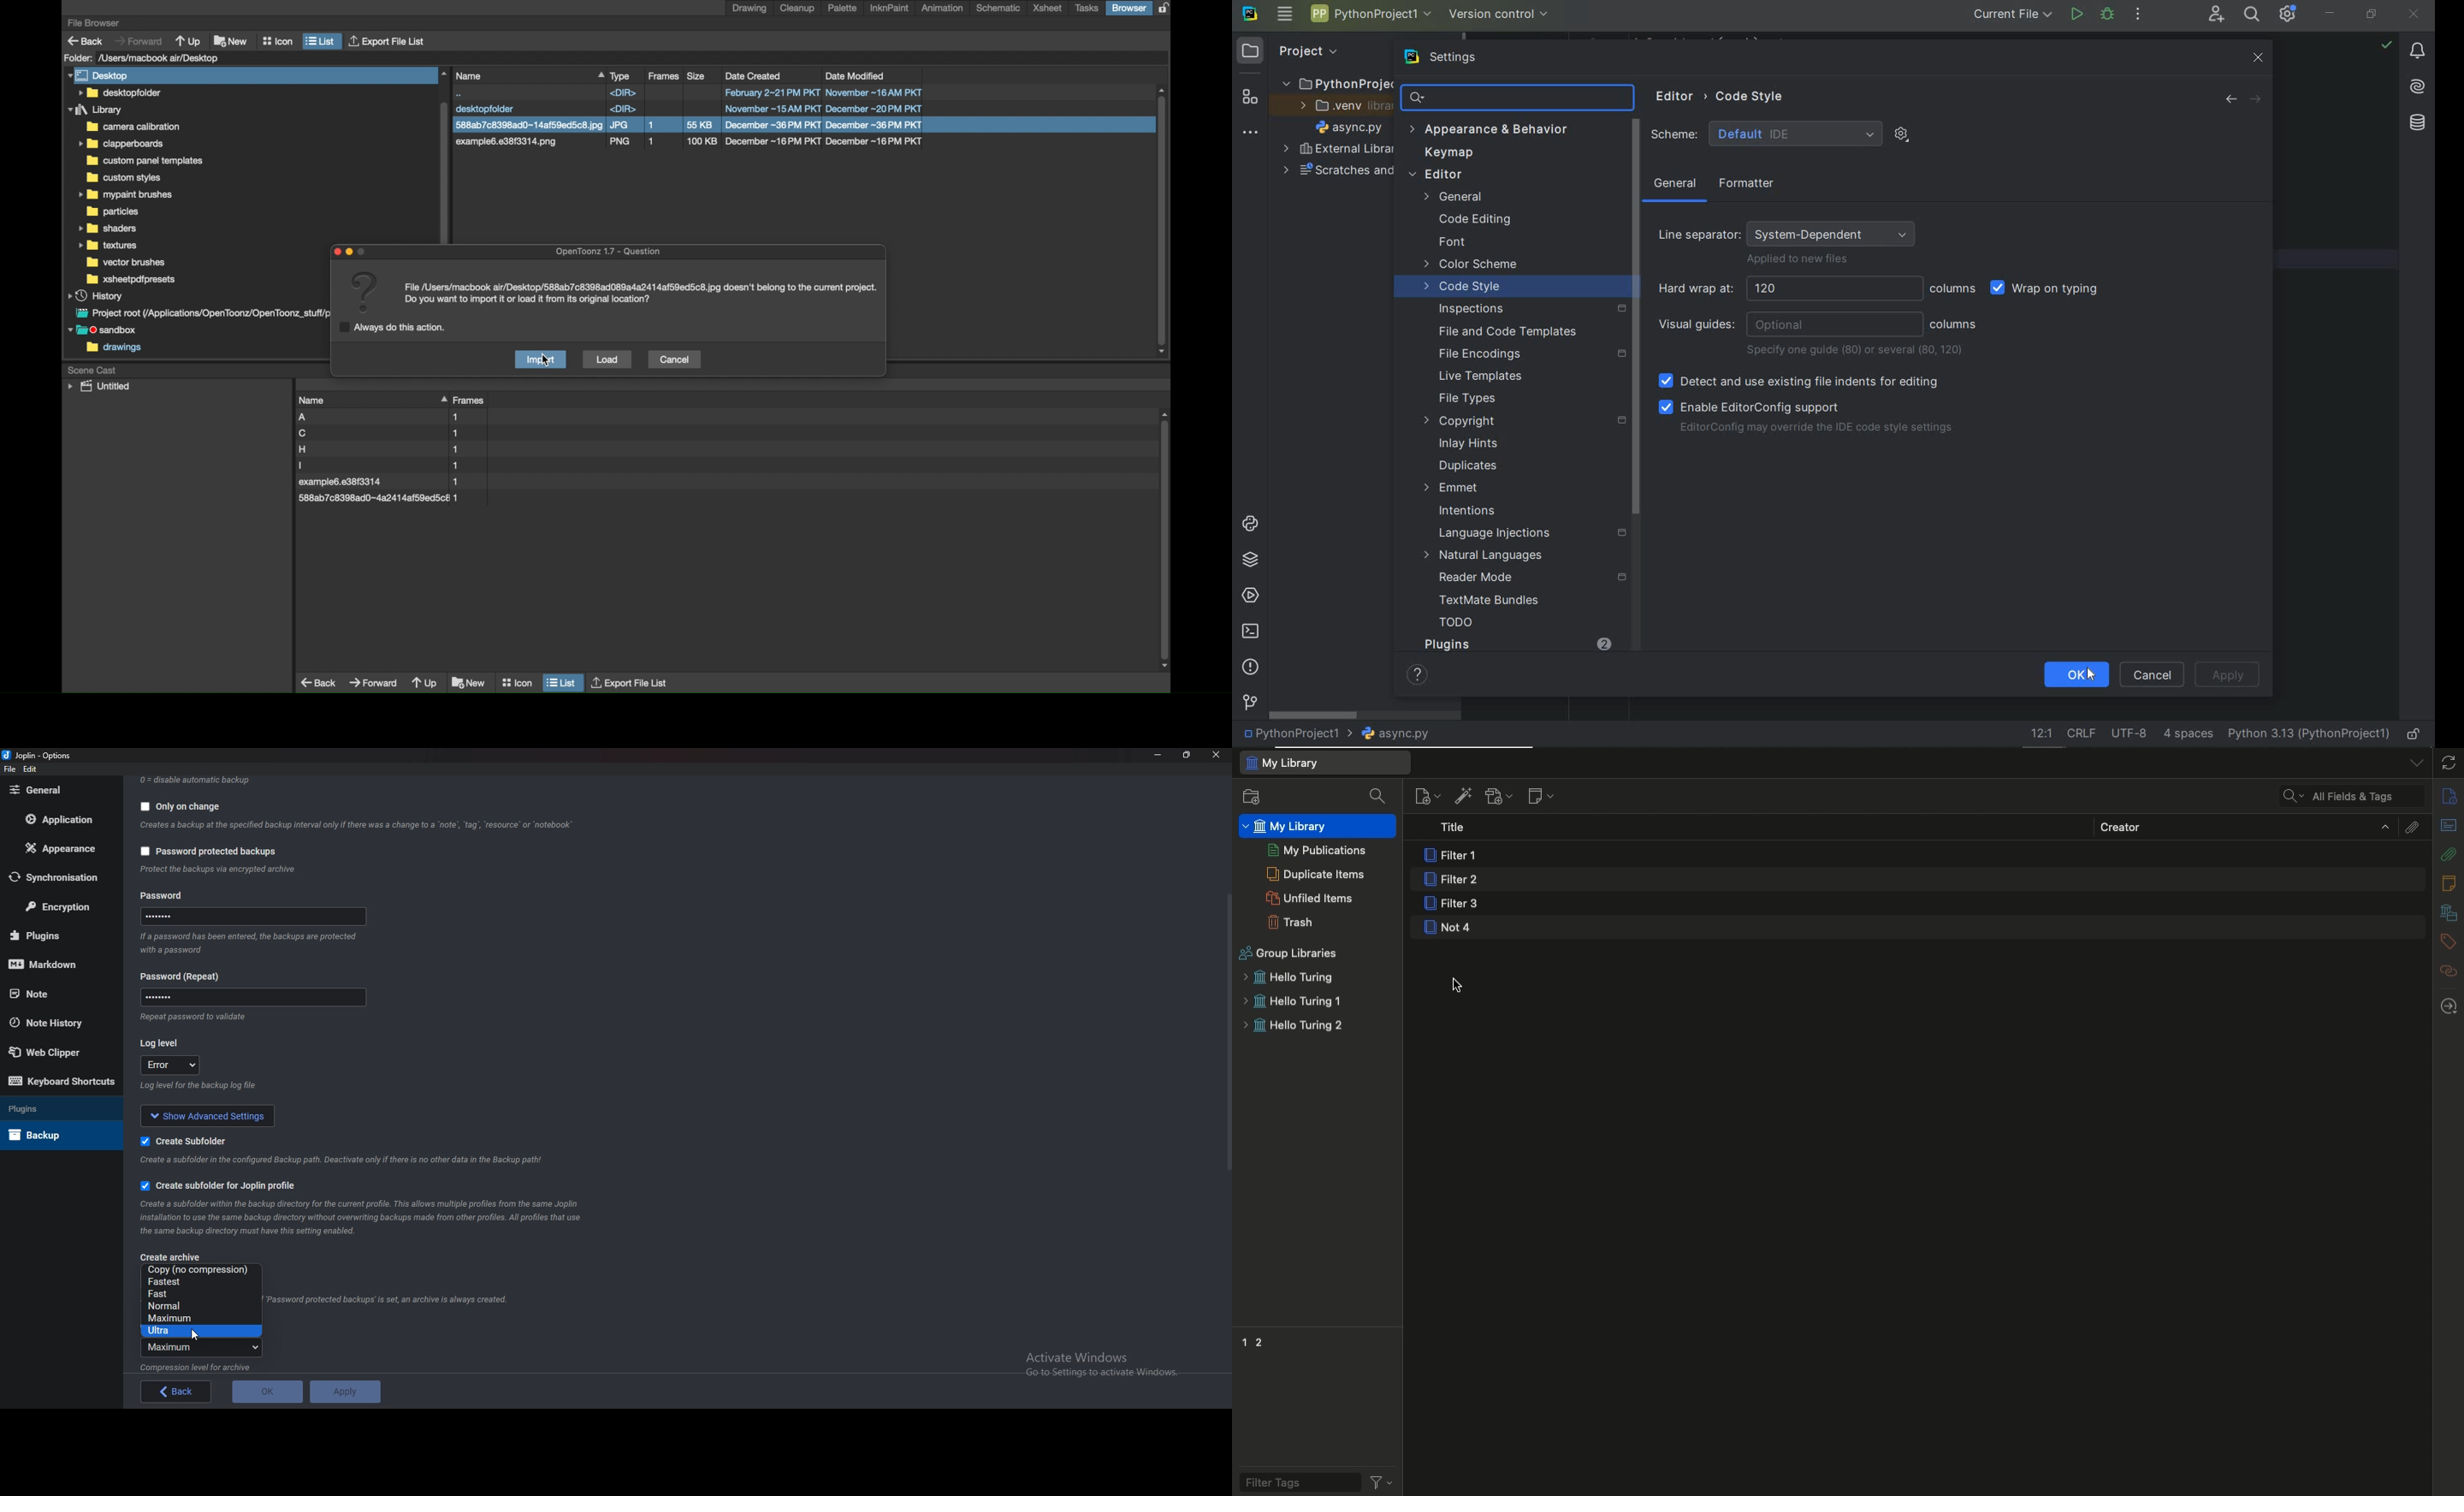 This screenshot has height=1512, width=2464. What do you see at coordinates (184, 805) in the screenshot?
I see `Only on change` at bounding box center [184, 805].